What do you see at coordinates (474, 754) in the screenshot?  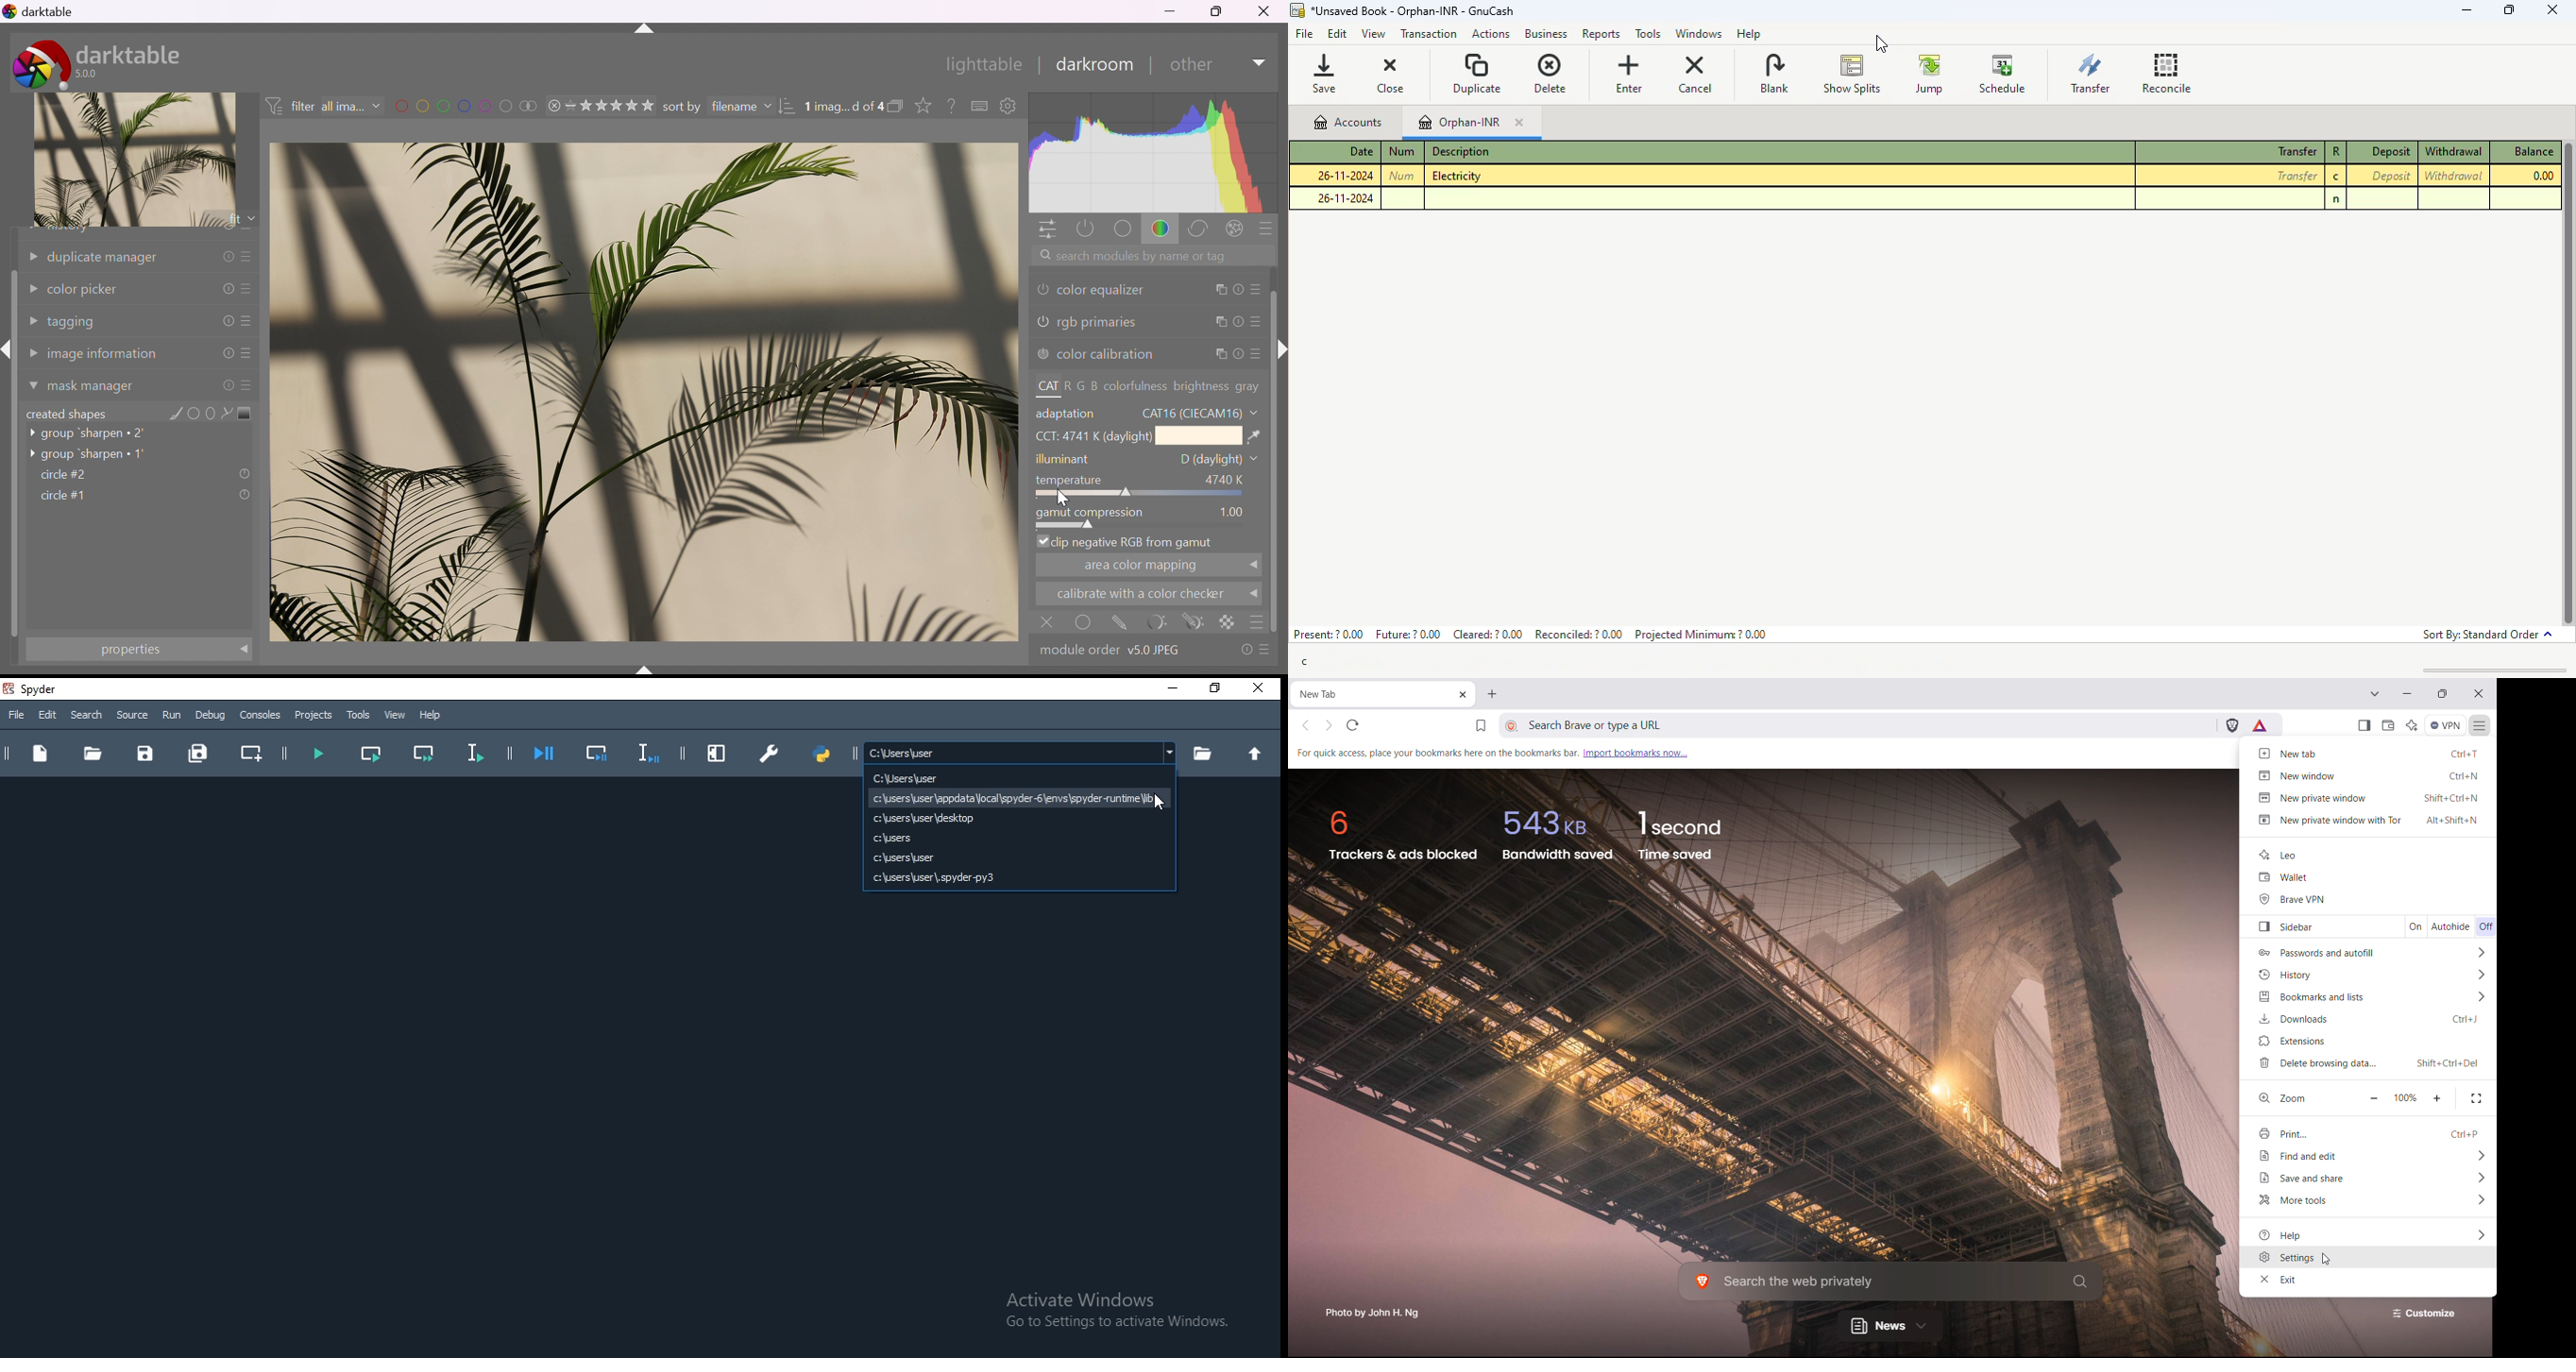 I see `run selection` at bounding box center [474, 754].